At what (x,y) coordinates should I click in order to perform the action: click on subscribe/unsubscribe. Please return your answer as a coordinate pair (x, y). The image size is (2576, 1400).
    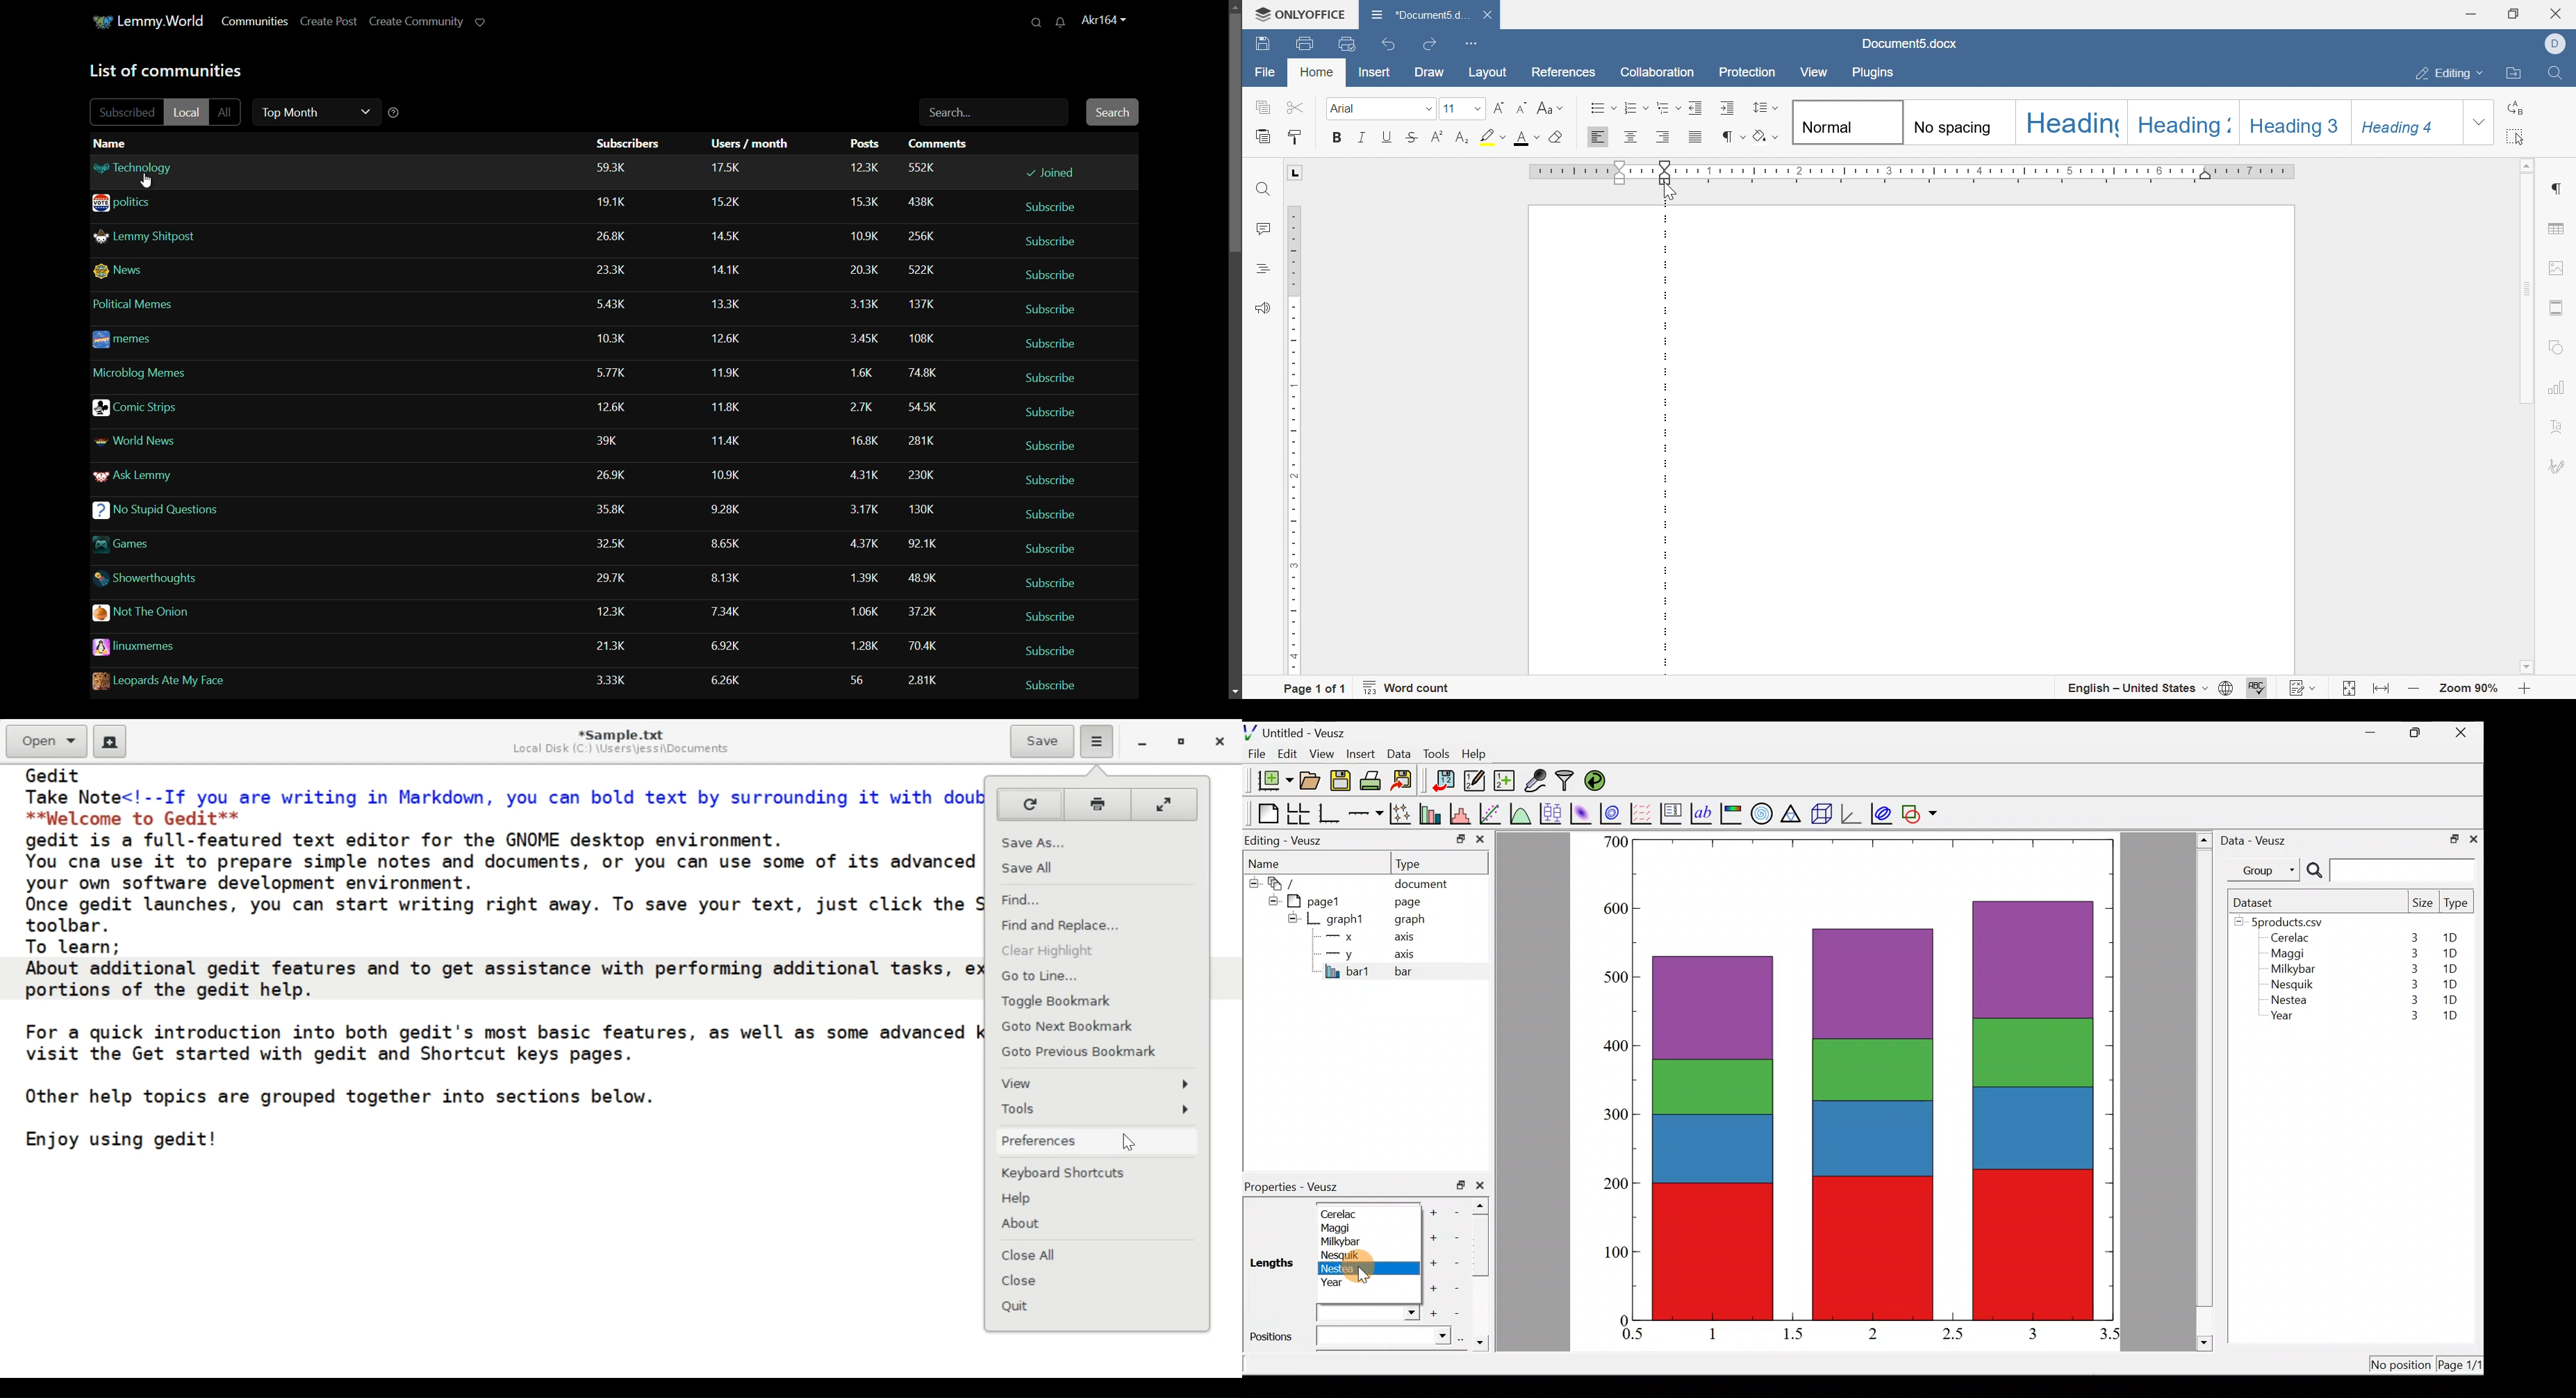
    Looking at the image, I should click on (1056, 410).